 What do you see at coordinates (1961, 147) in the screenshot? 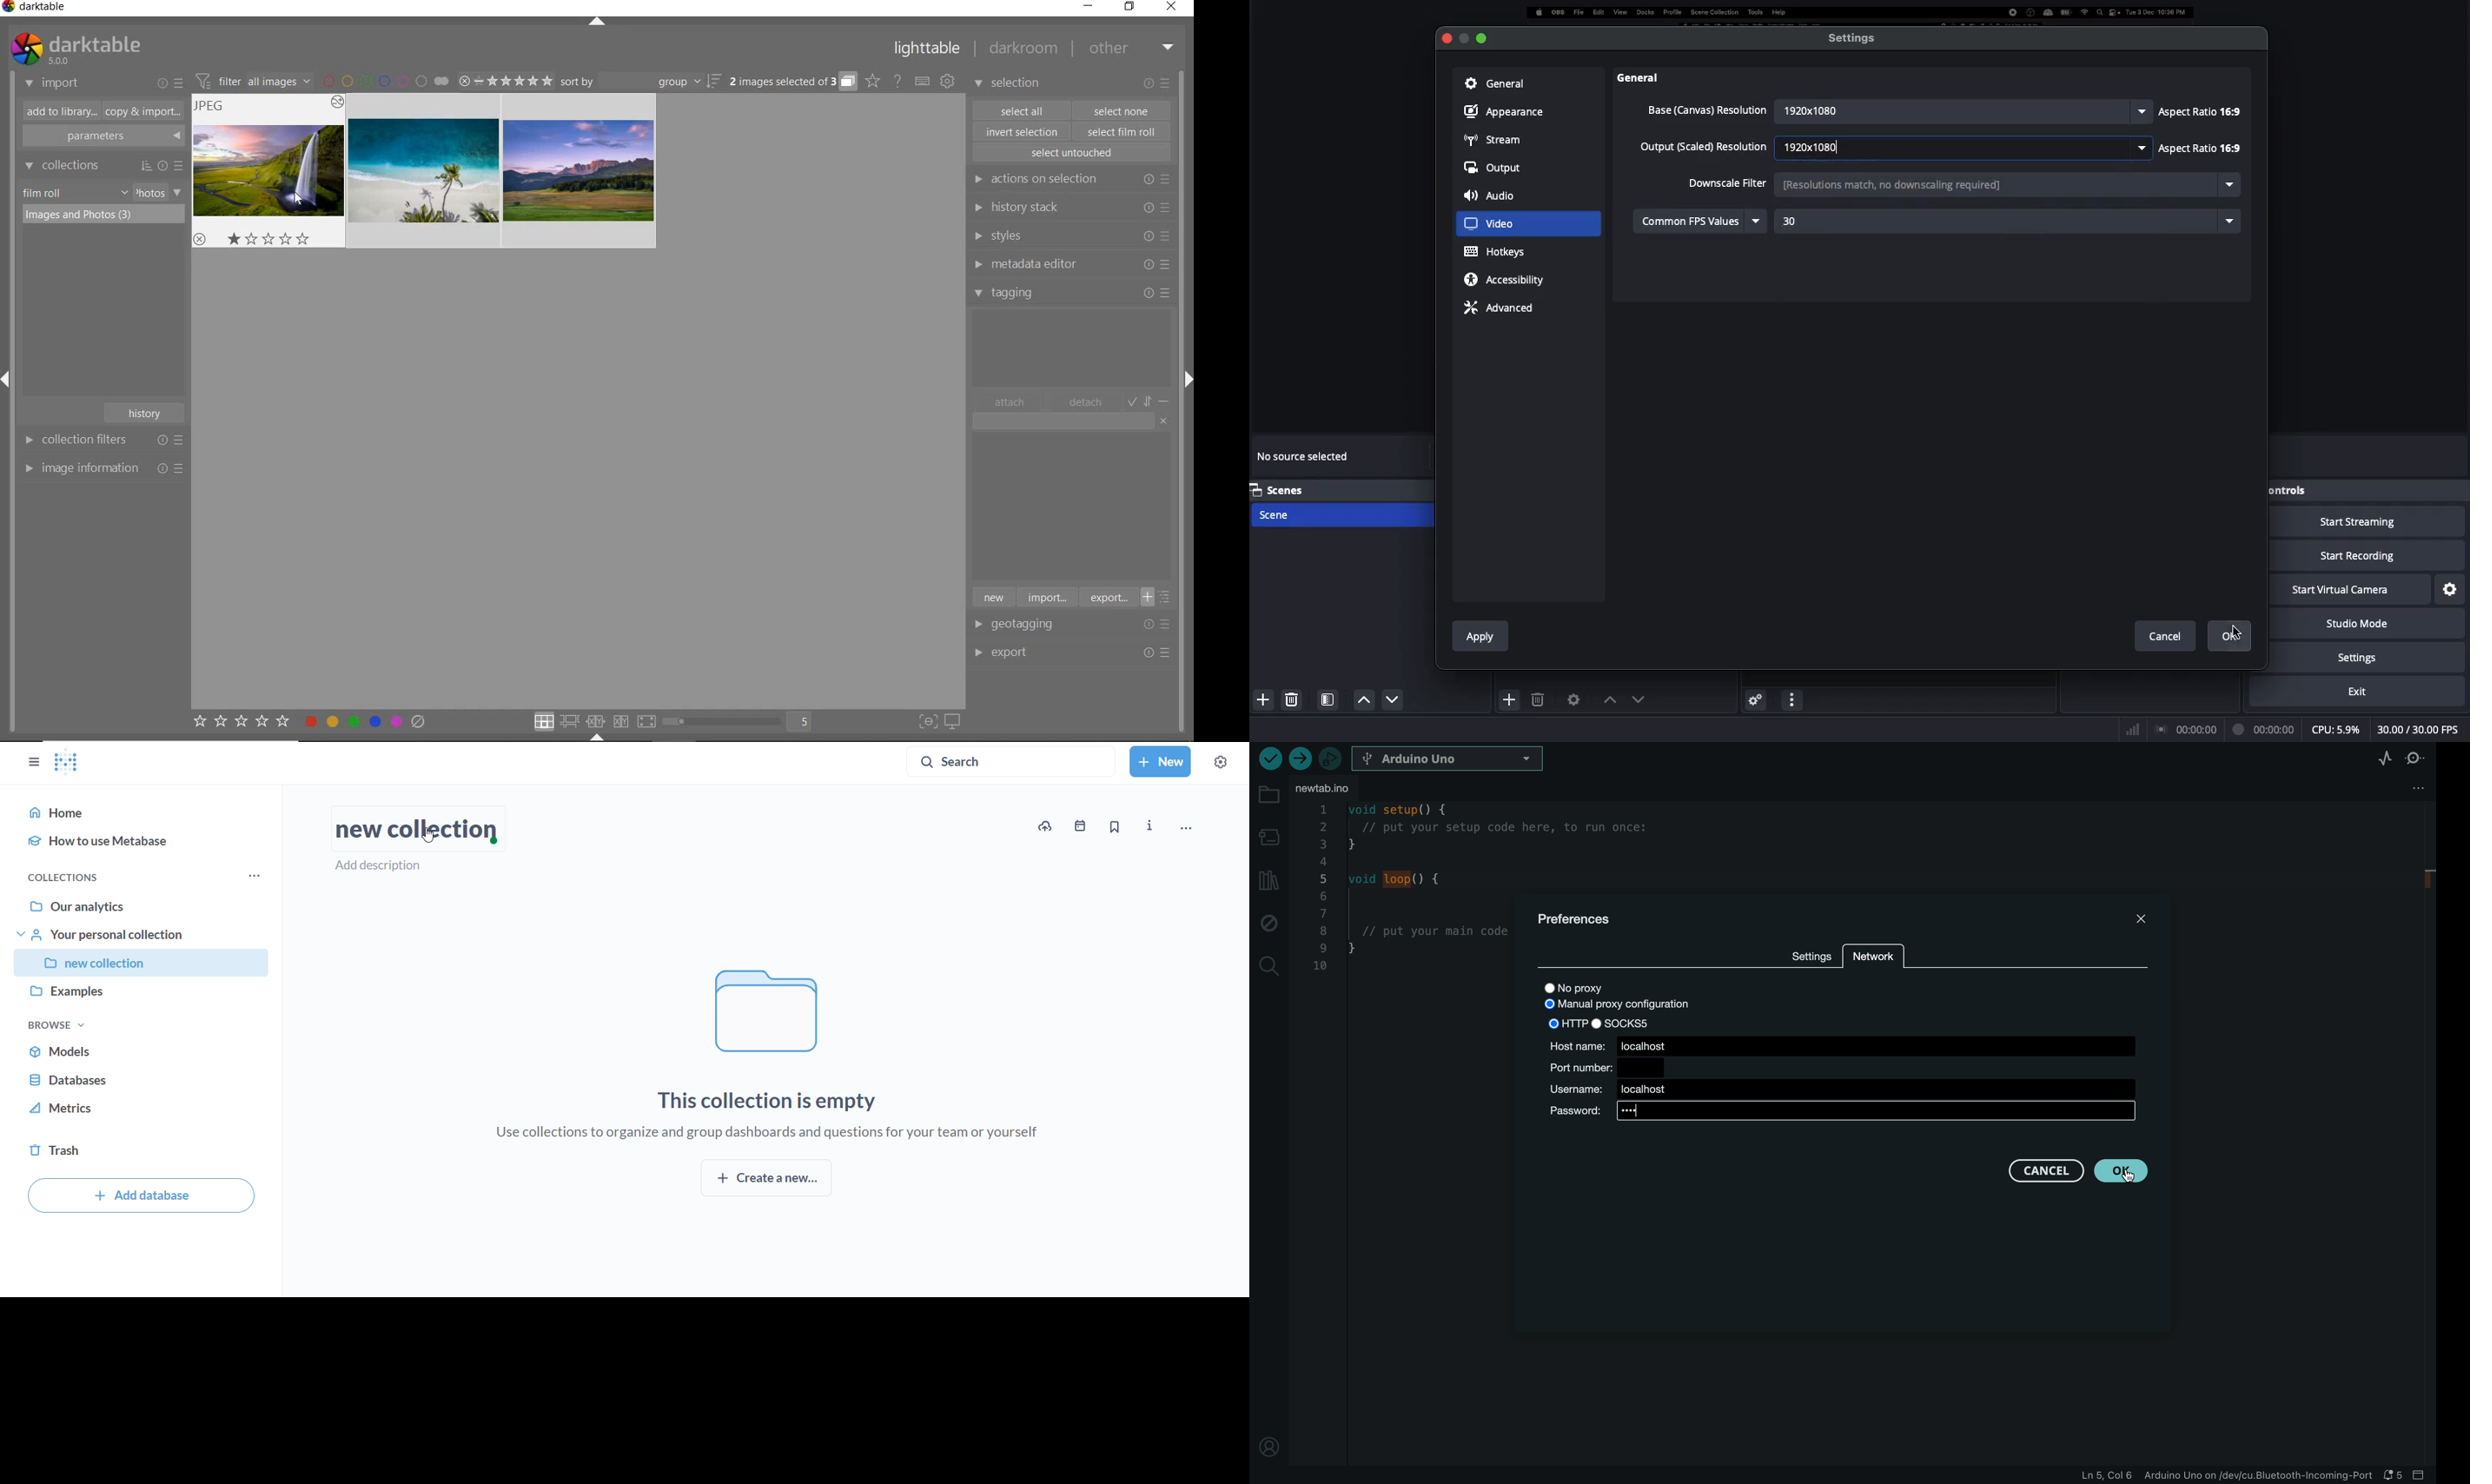
I see `Dimensions` at bounding box center [1961, 147].